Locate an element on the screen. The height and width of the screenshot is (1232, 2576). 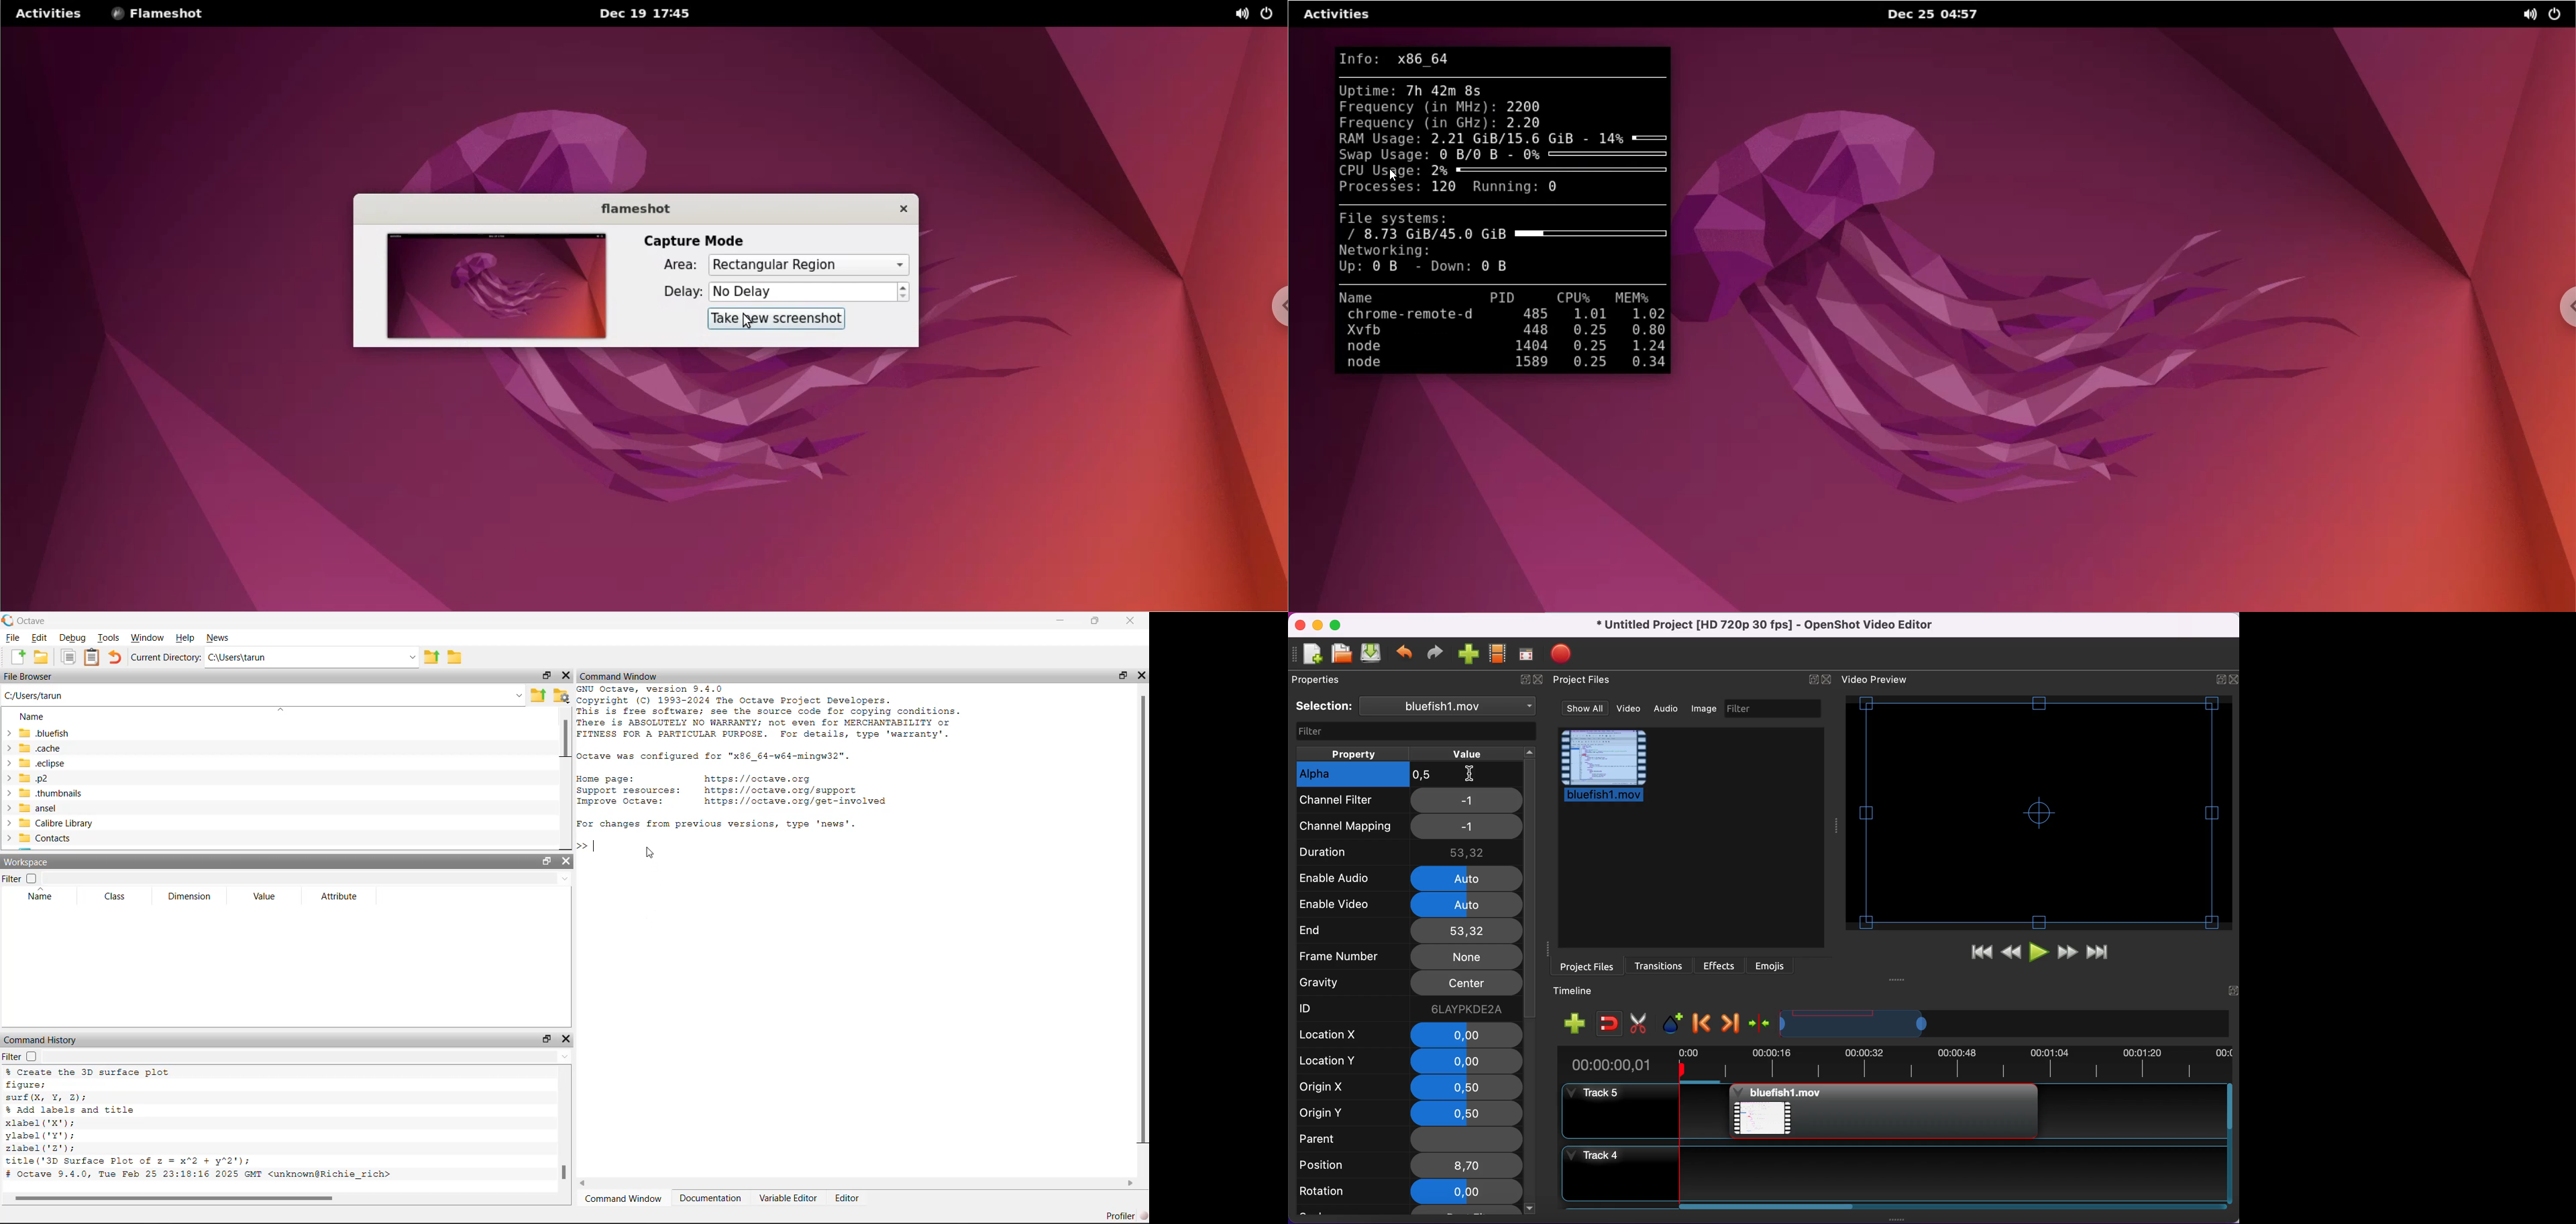
Edit is located at coordinates (37, 639).